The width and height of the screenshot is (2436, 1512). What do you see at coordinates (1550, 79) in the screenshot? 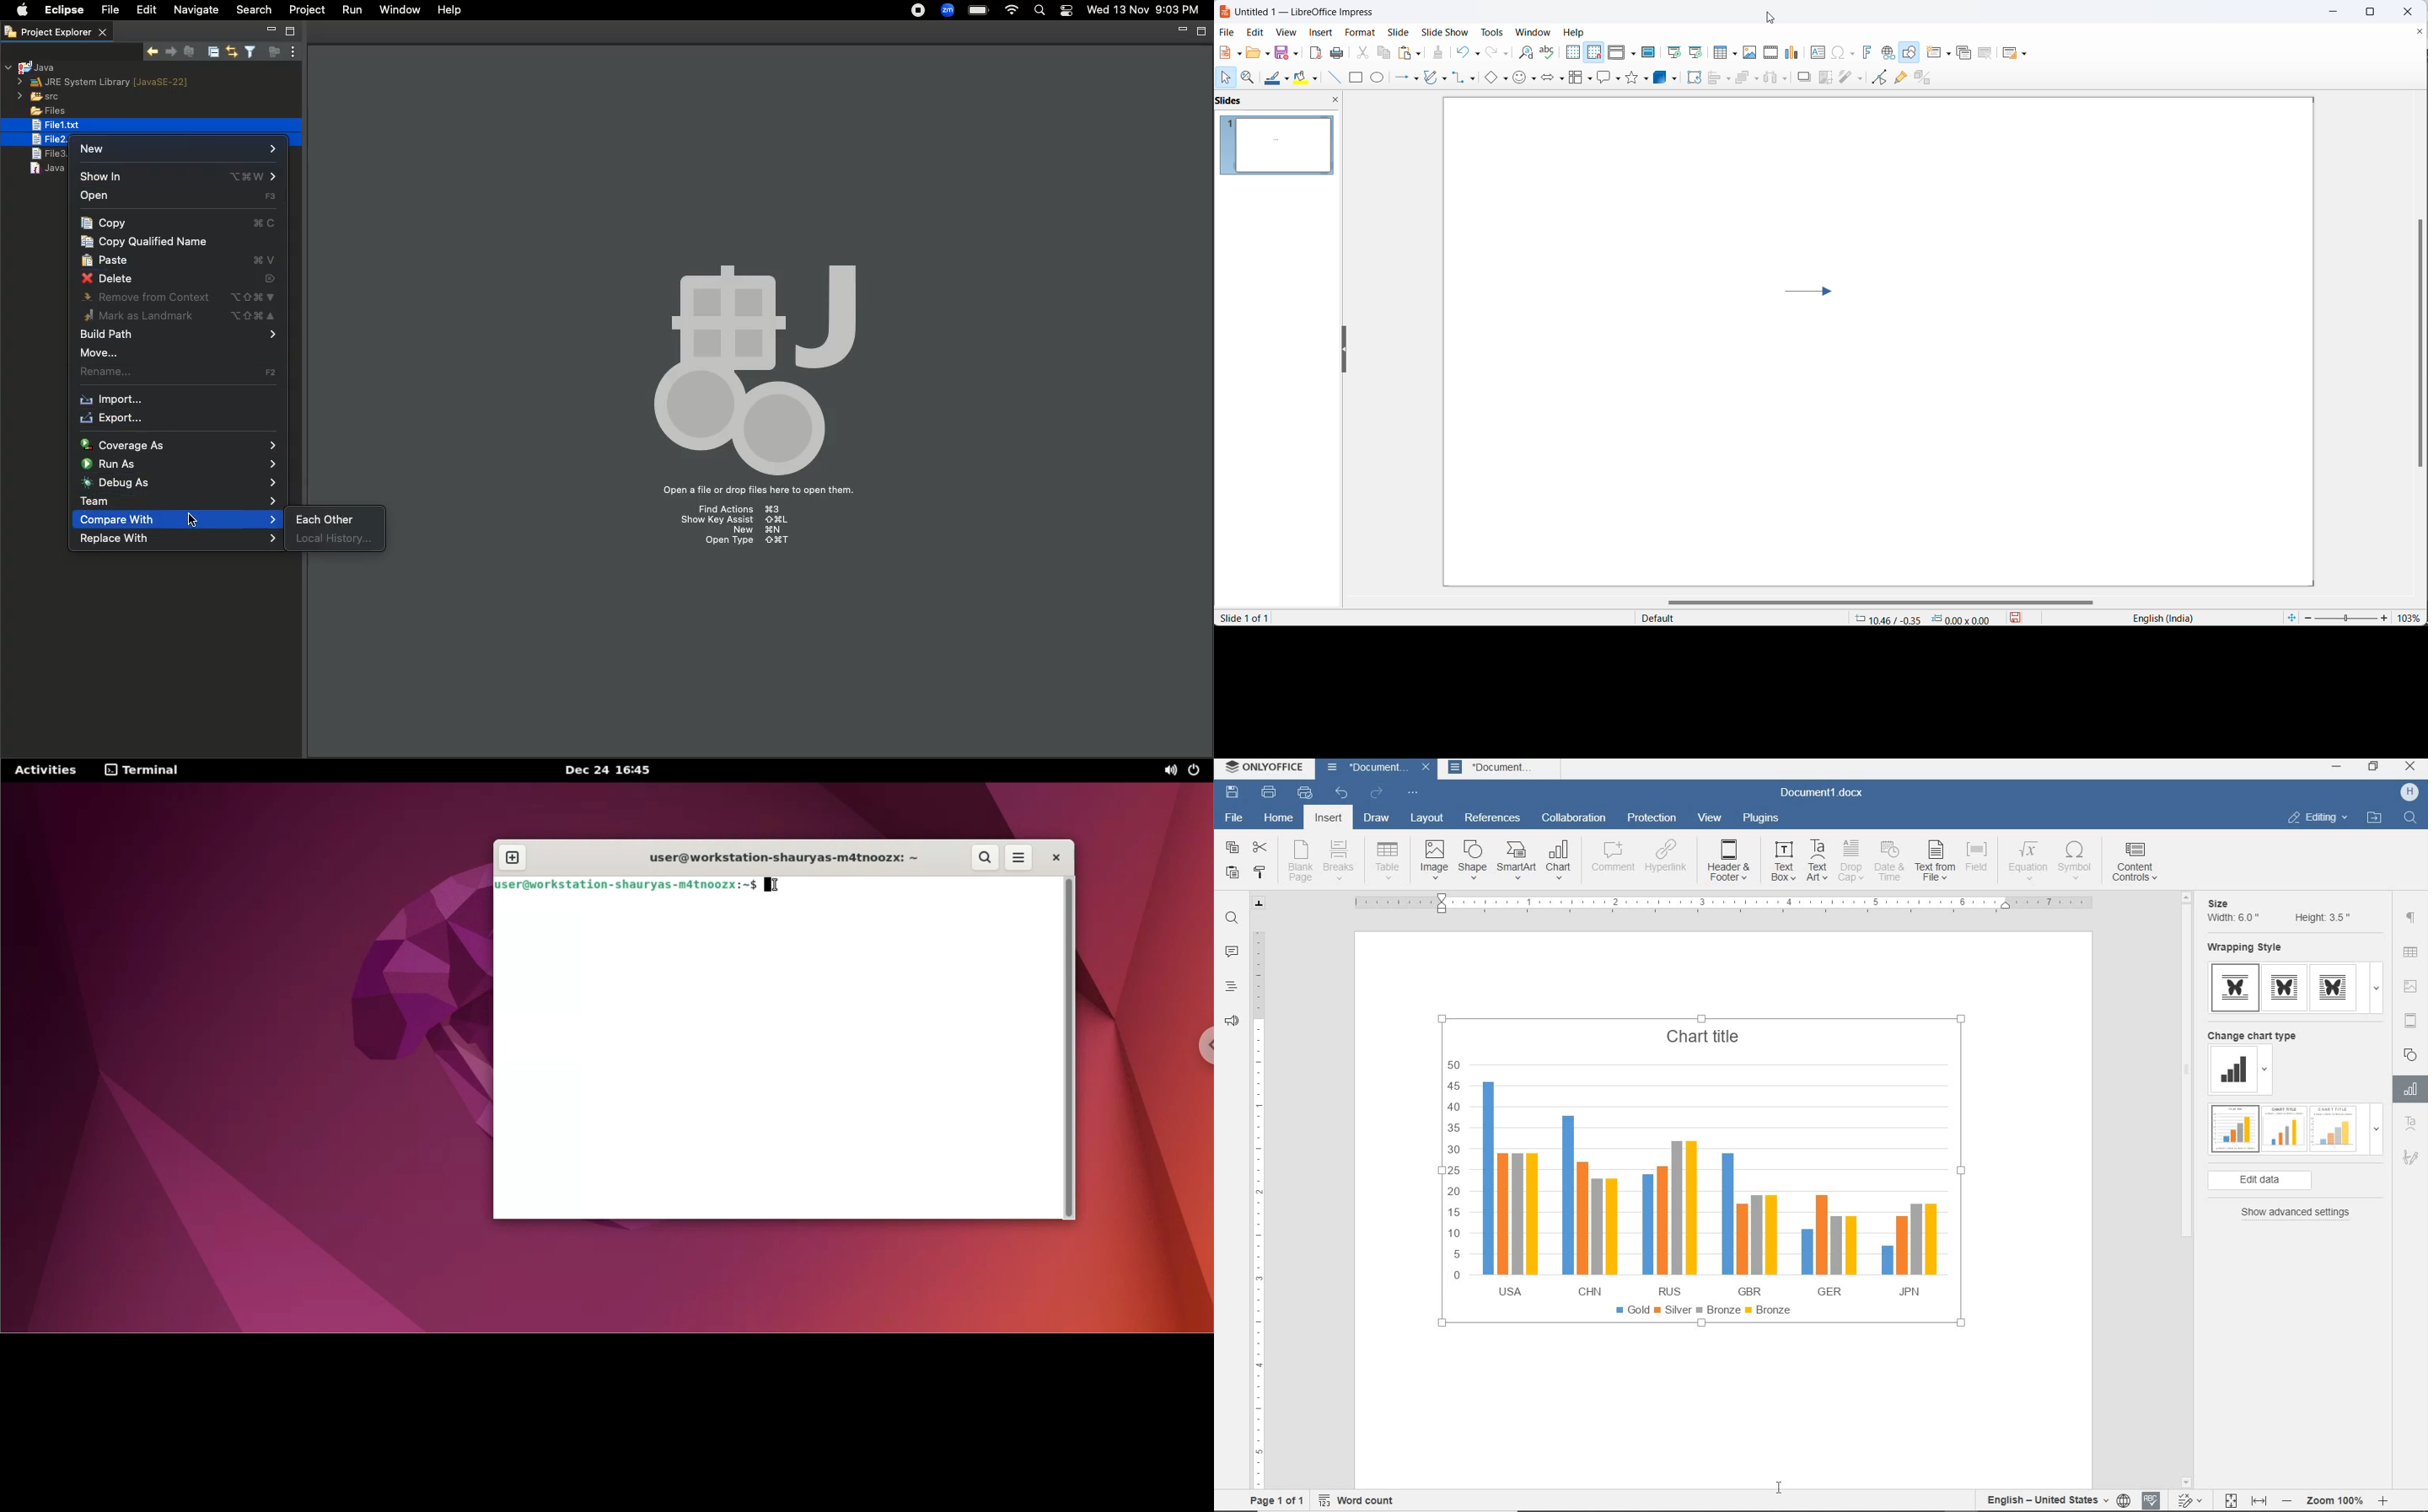
I see `block arrow` at bounding box center [1550, 79].